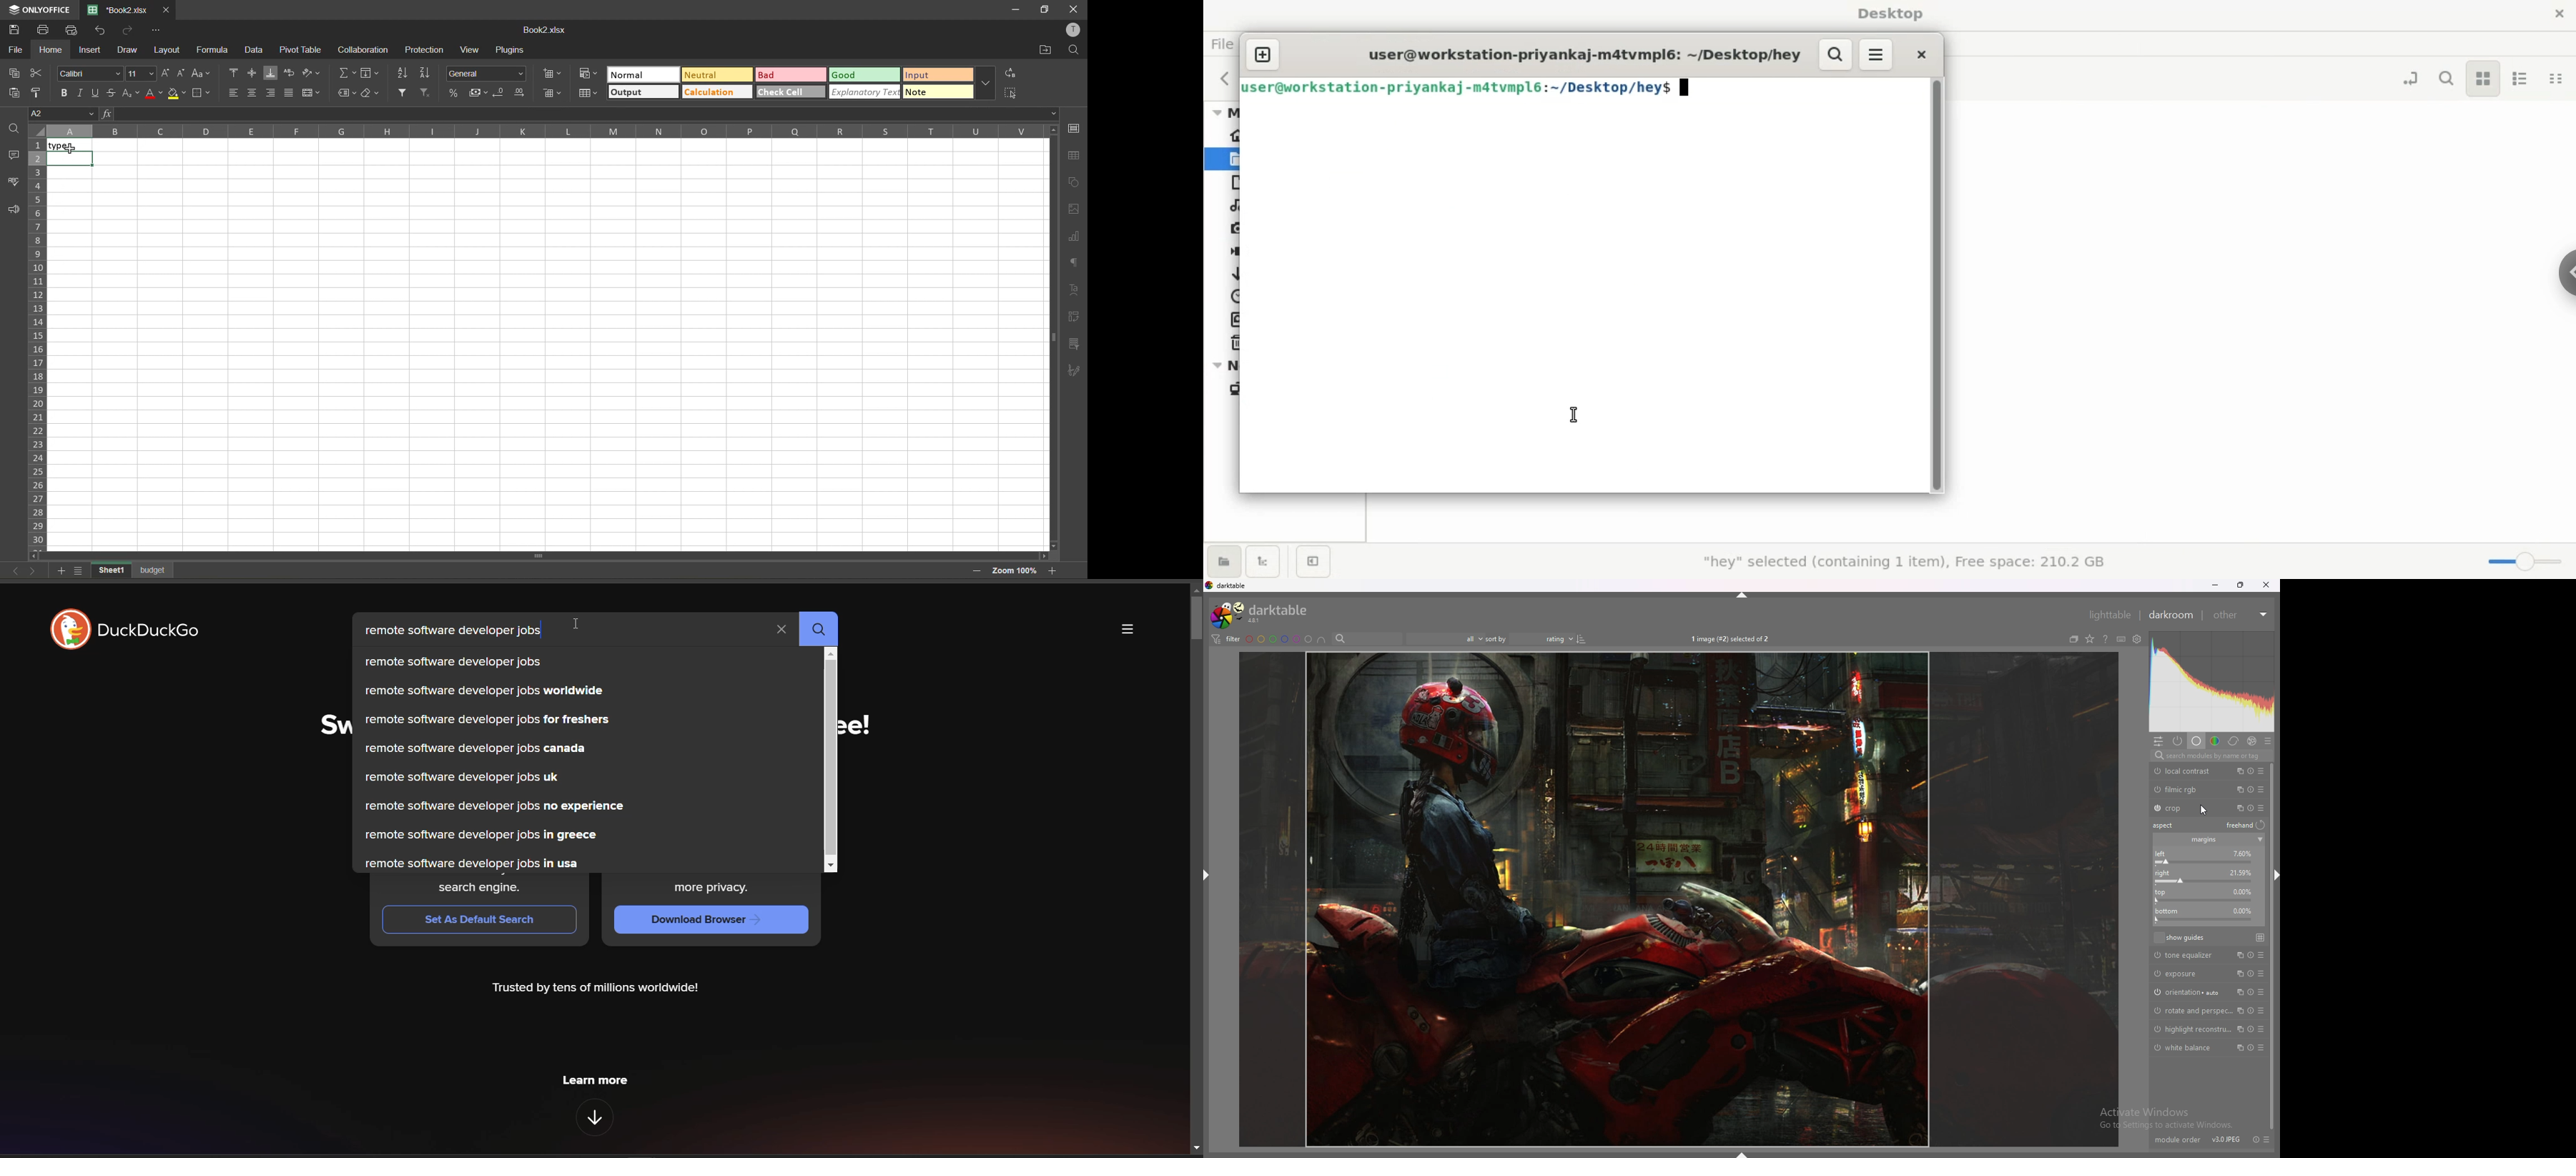 This screenshot has height=1176, width=2576. I want to click on multiple instances action, so click(2239, 1029).